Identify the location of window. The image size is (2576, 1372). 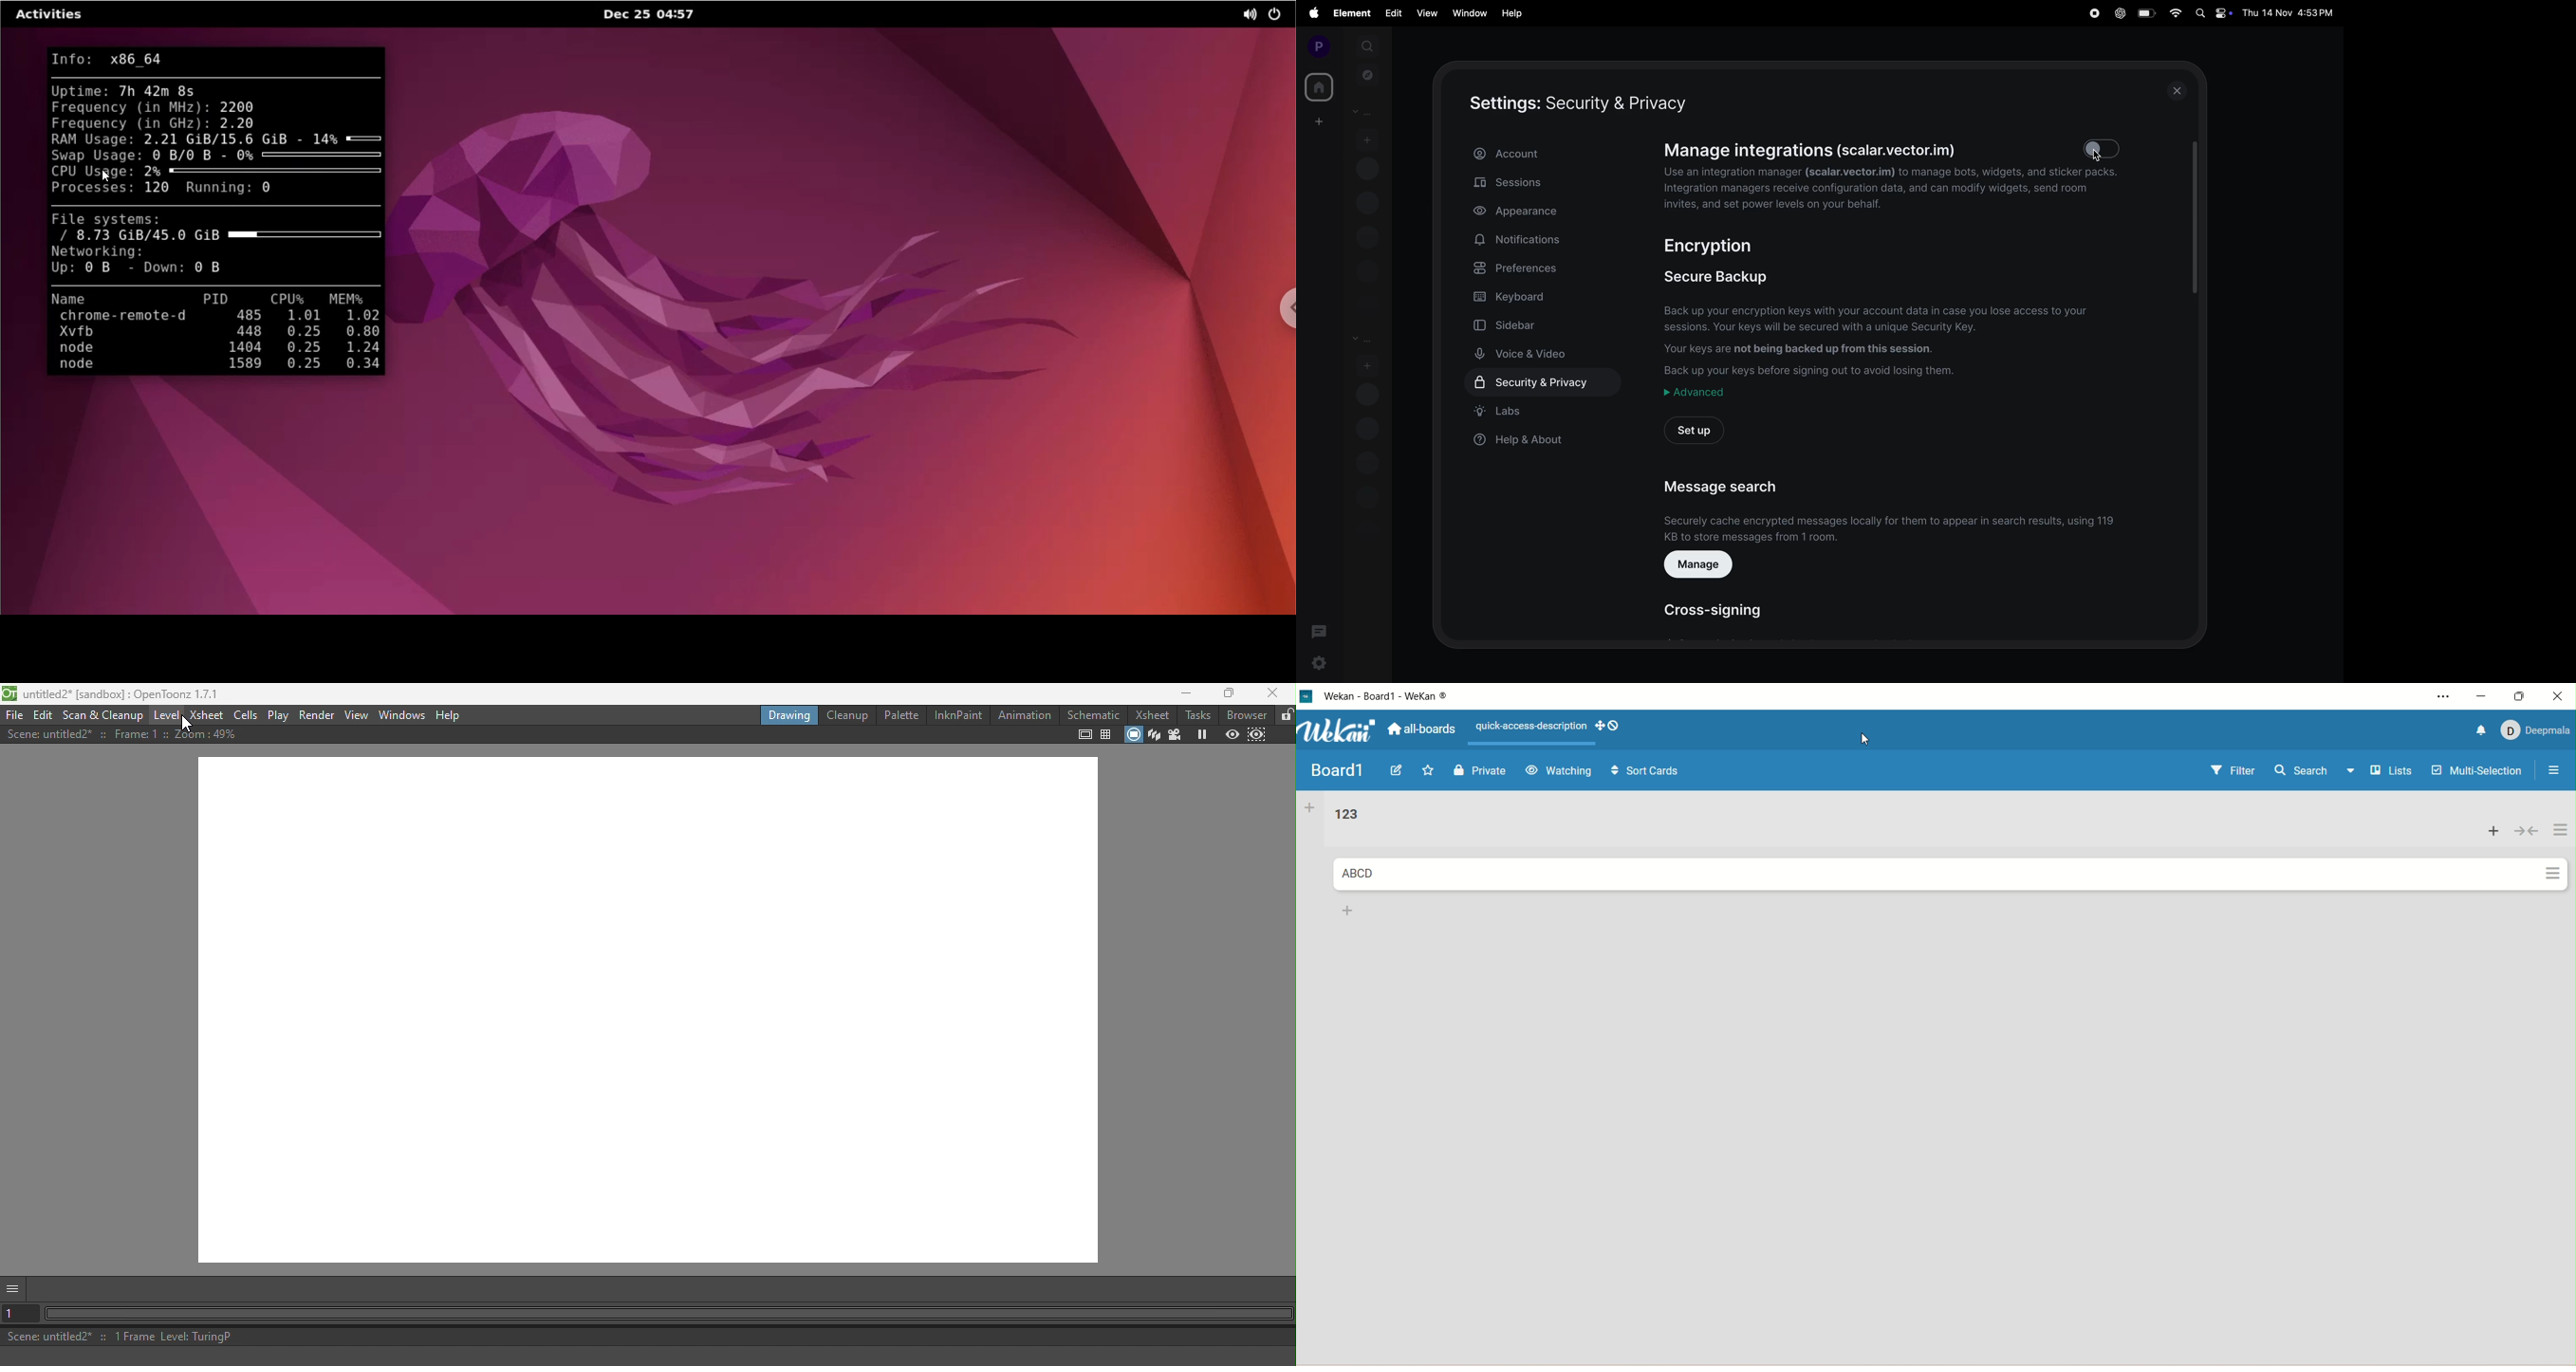
(1469, 13).